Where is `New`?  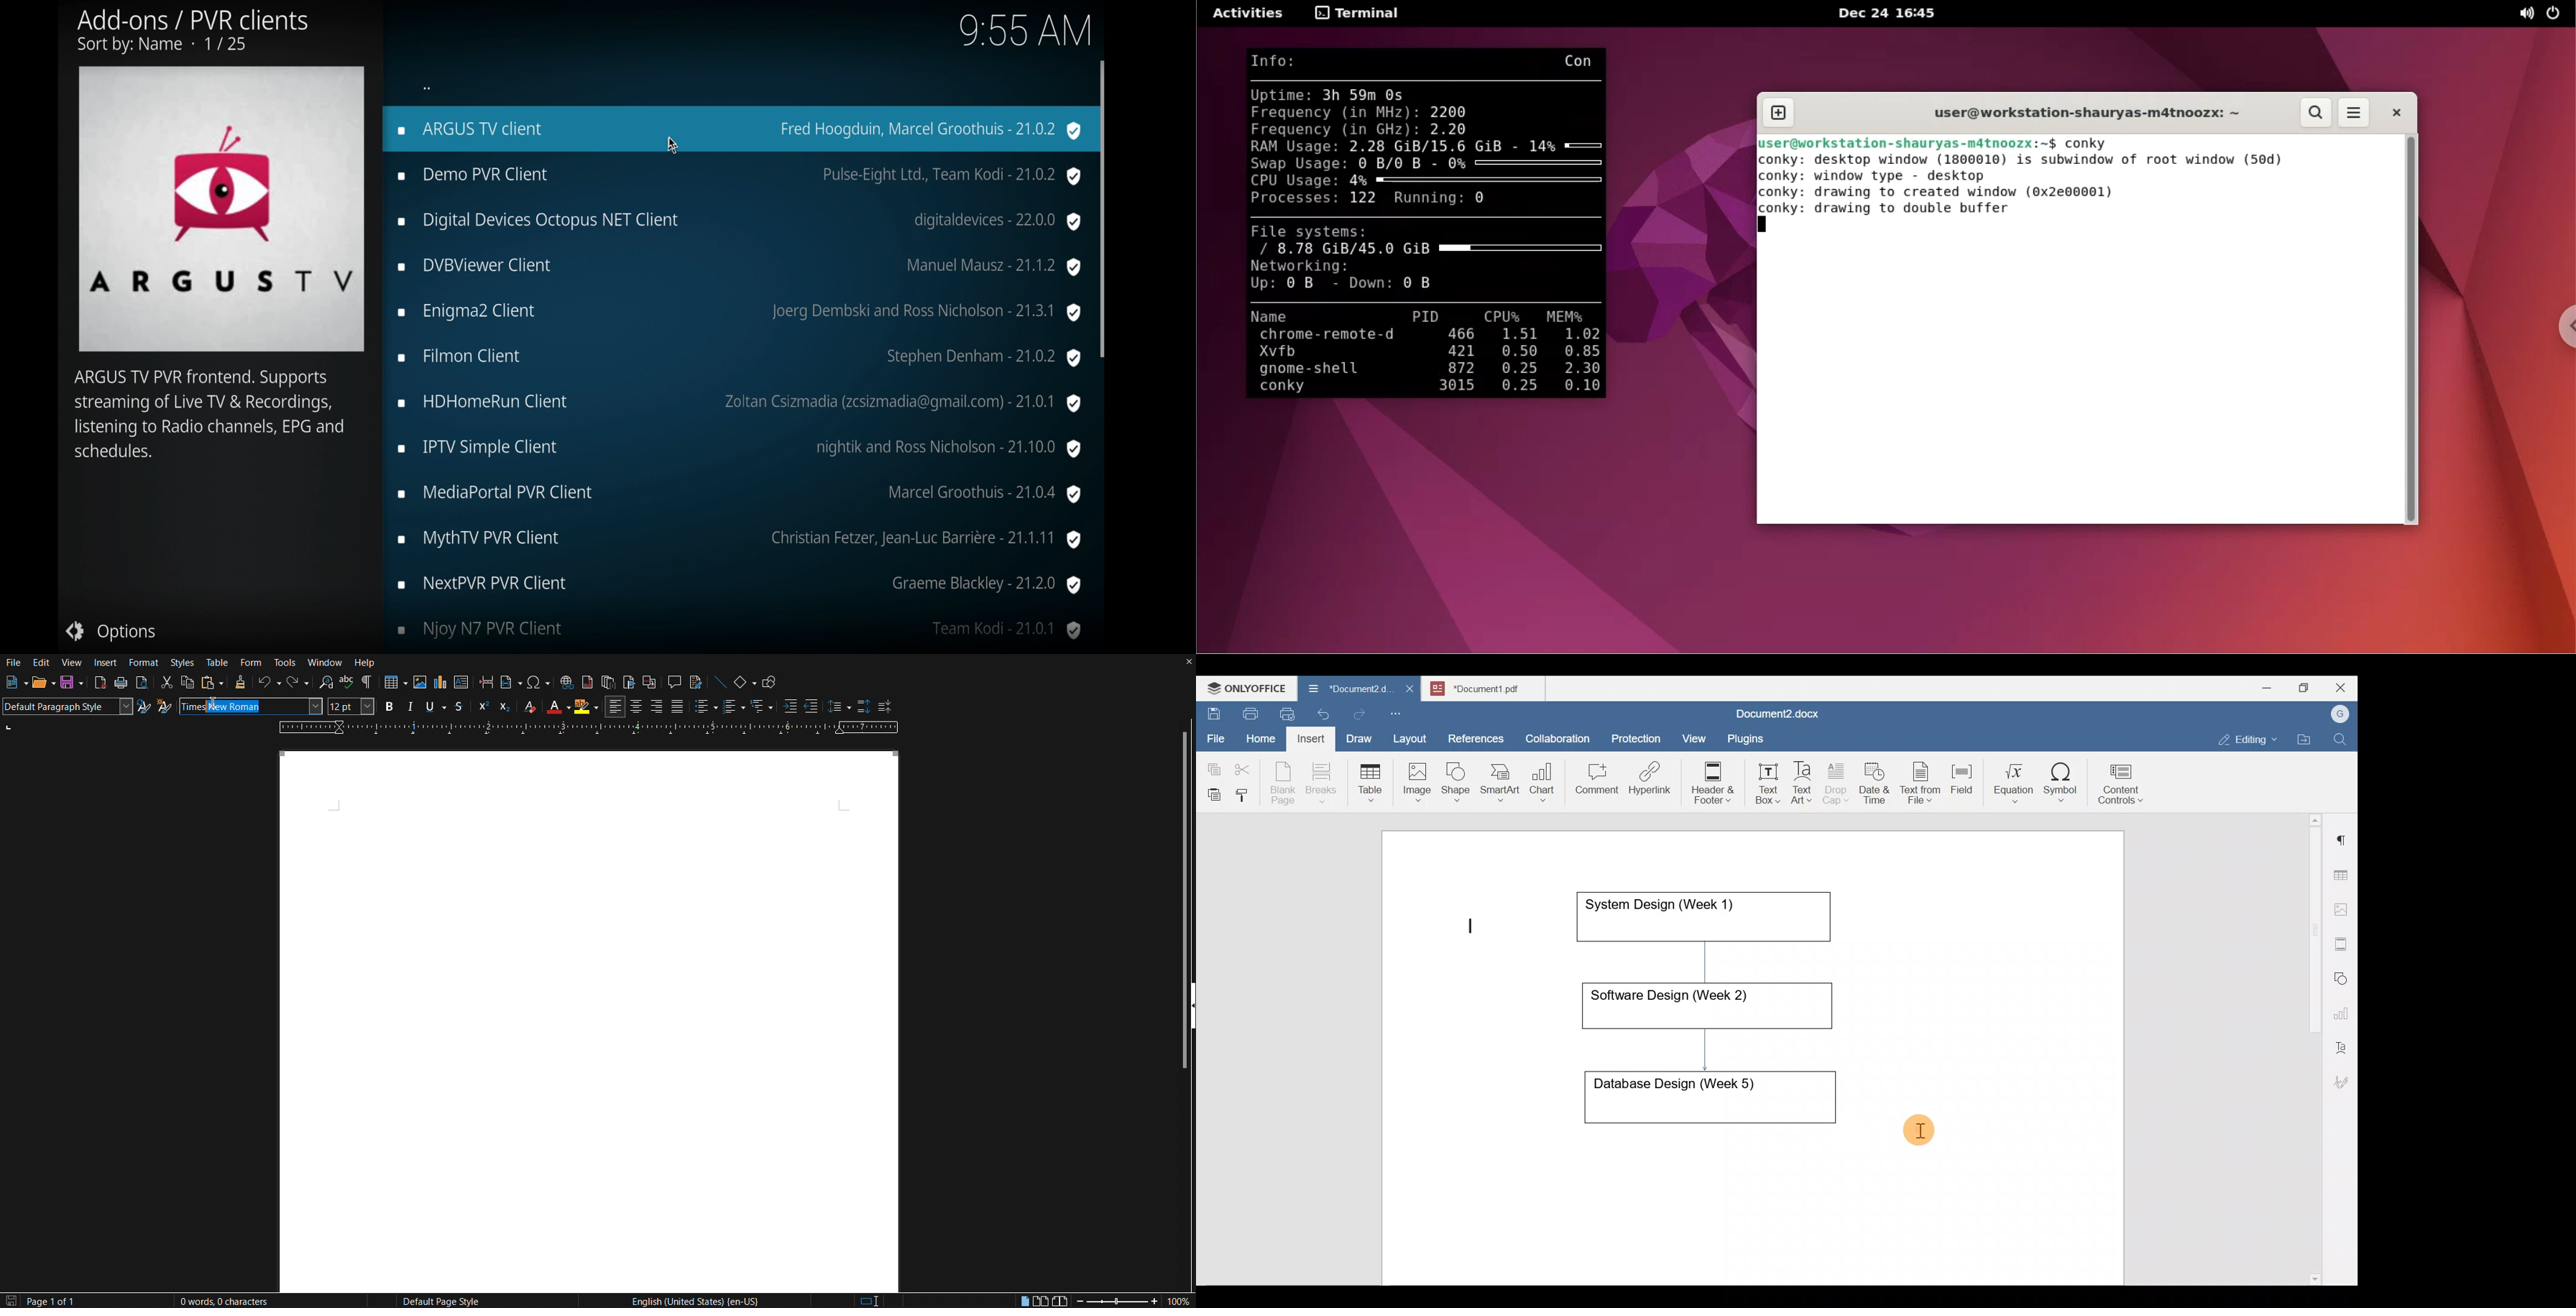
New is located at coordinates (11, 684).